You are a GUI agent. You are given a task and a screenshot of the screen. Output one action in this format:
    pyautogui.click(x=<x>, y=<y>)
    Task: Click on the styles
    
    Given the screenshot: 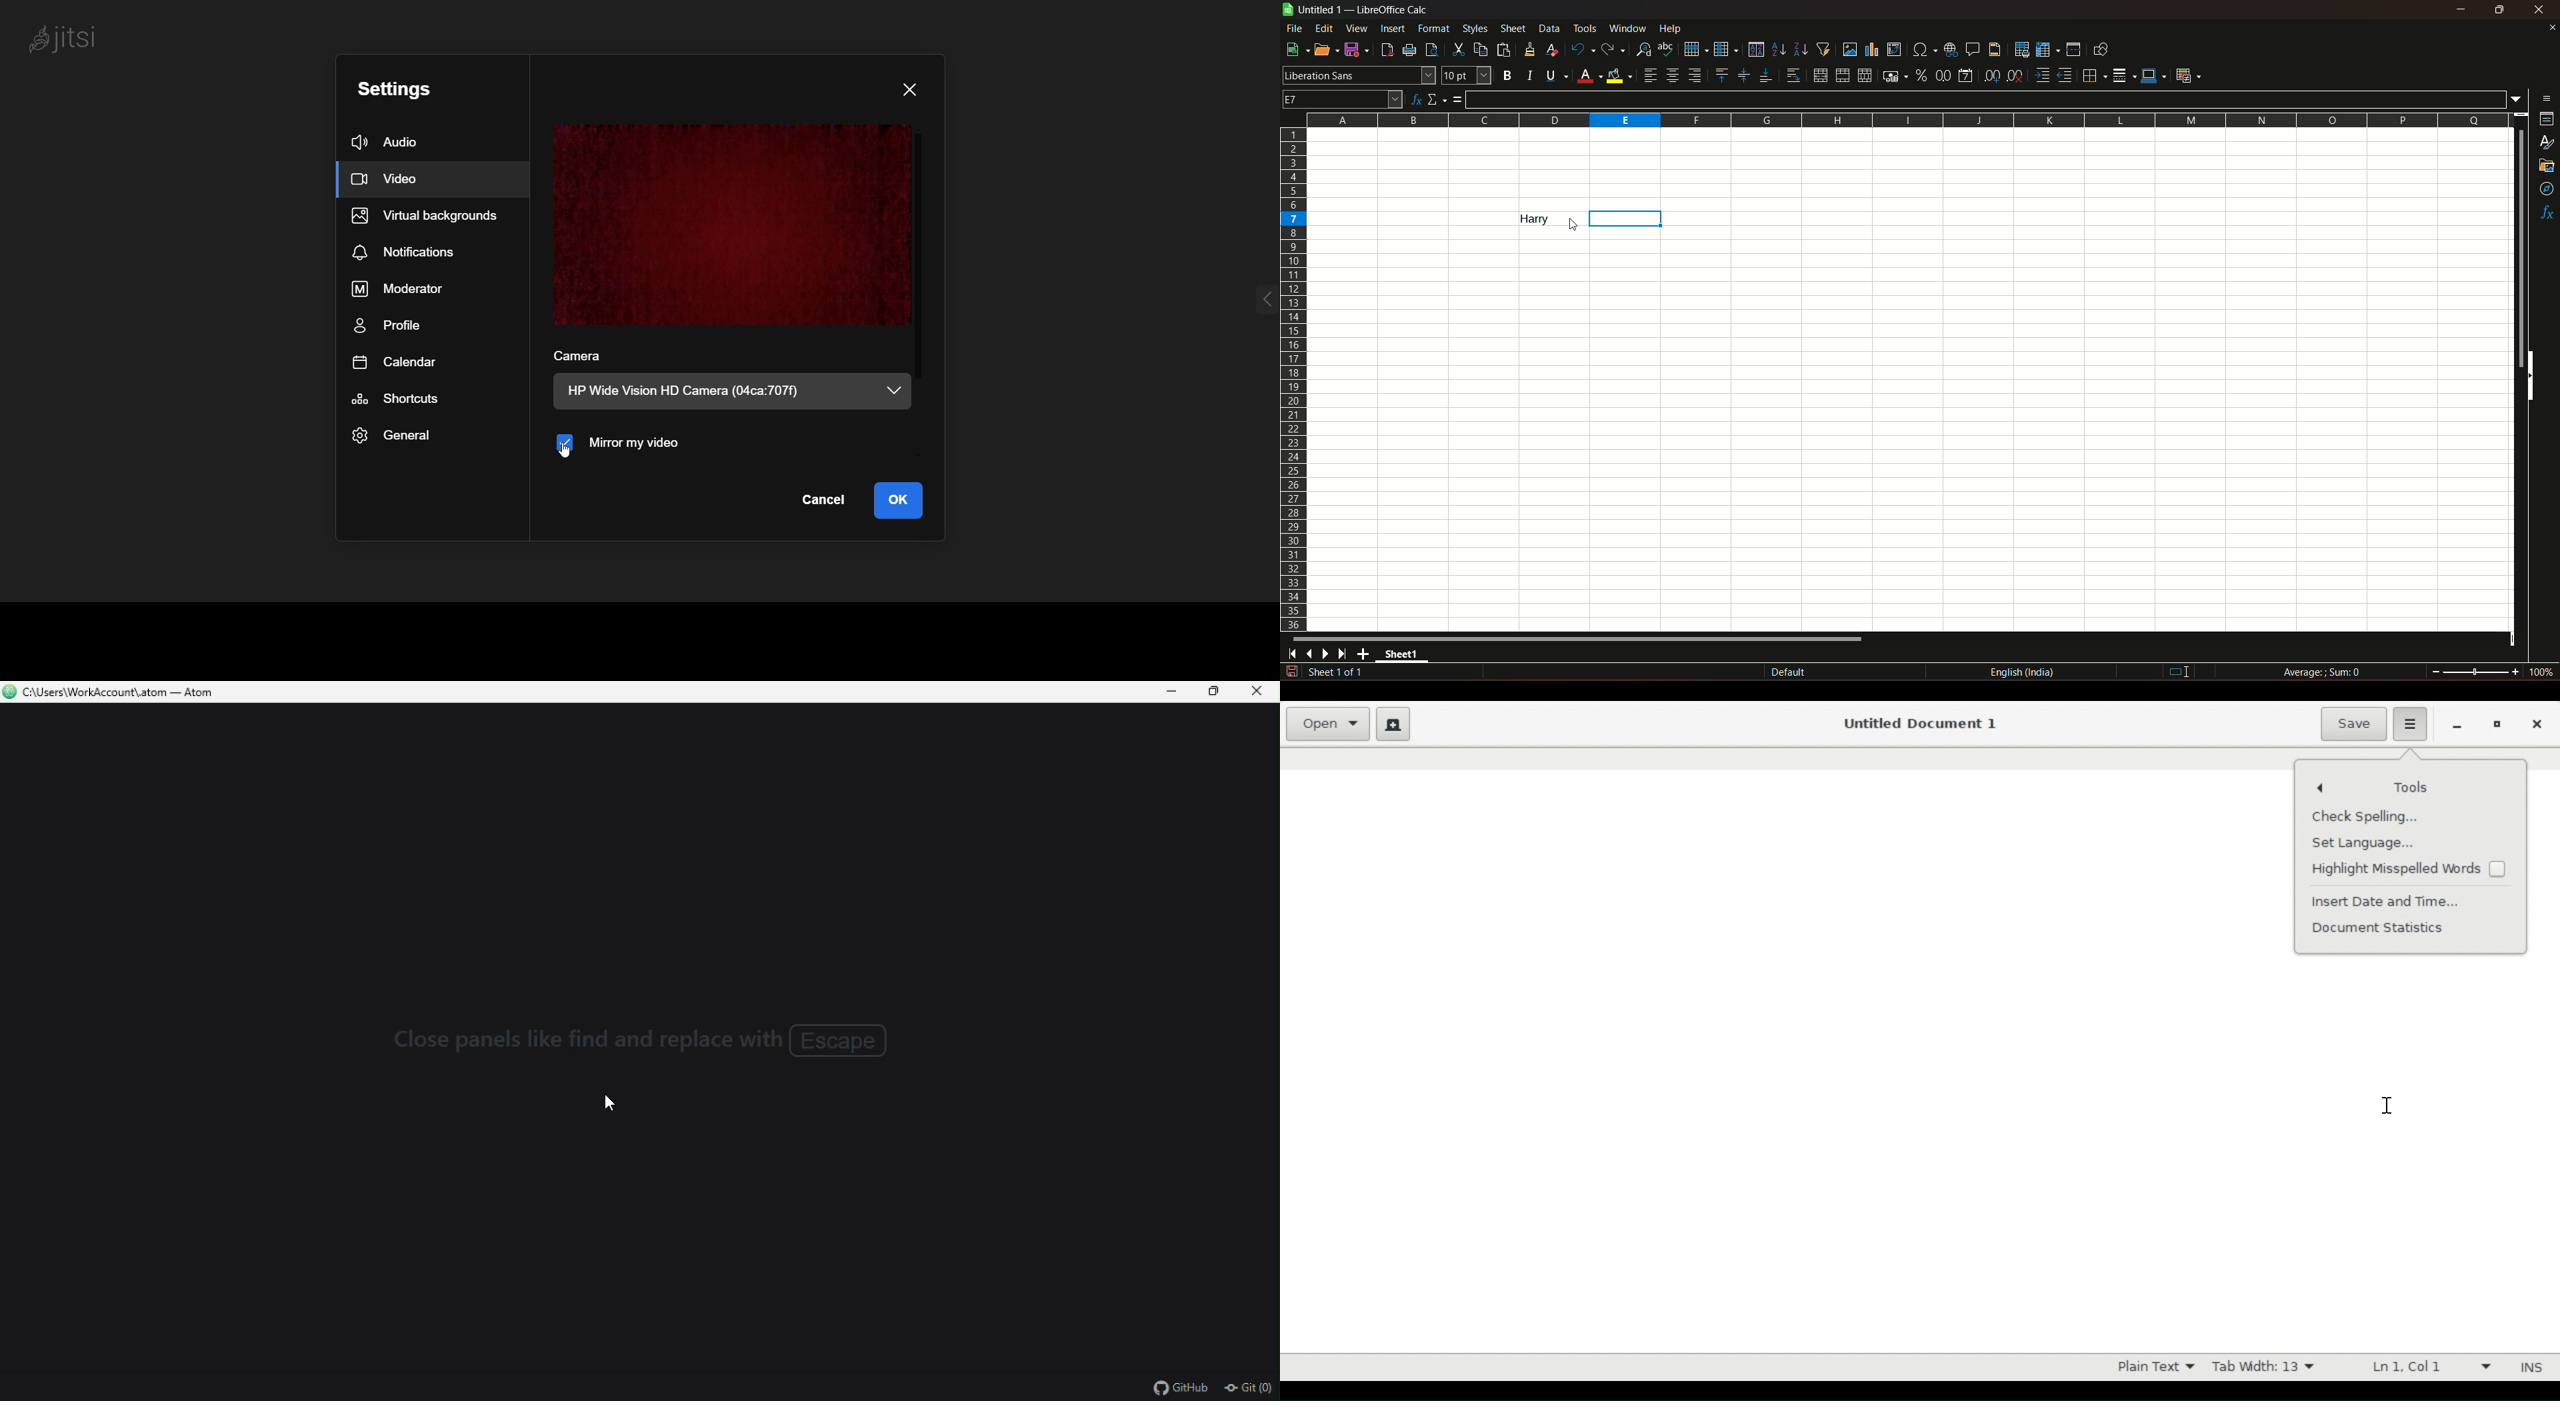 What is the action you would take?
    pyautogui.click(x=1474, y=28)
    